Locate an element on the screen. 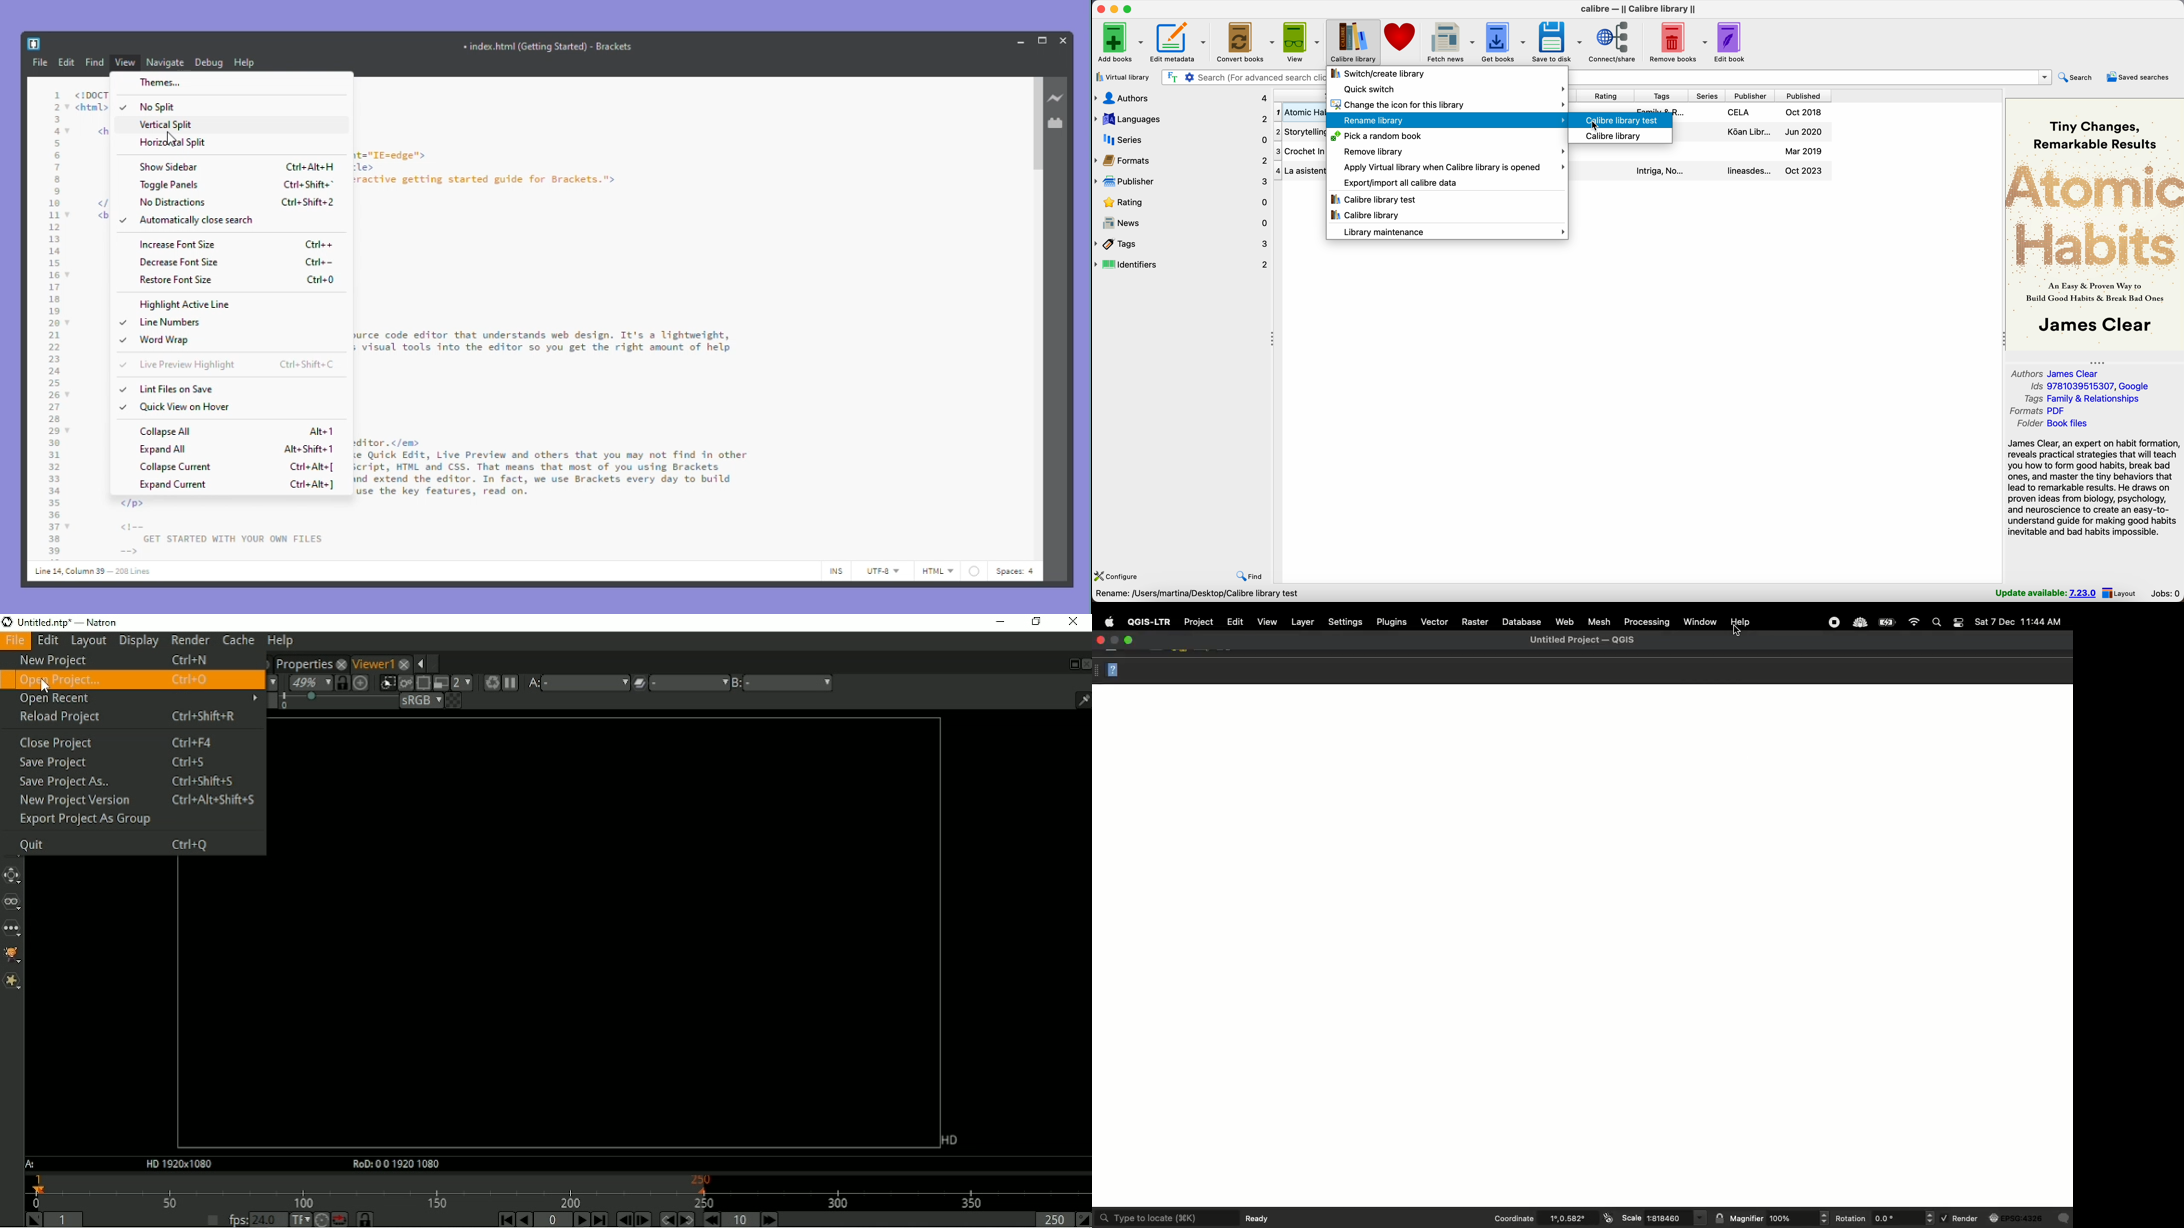 The height and width of the screenshot is (1232, 2184). formats PDF is located at coordinates (2037, 411).